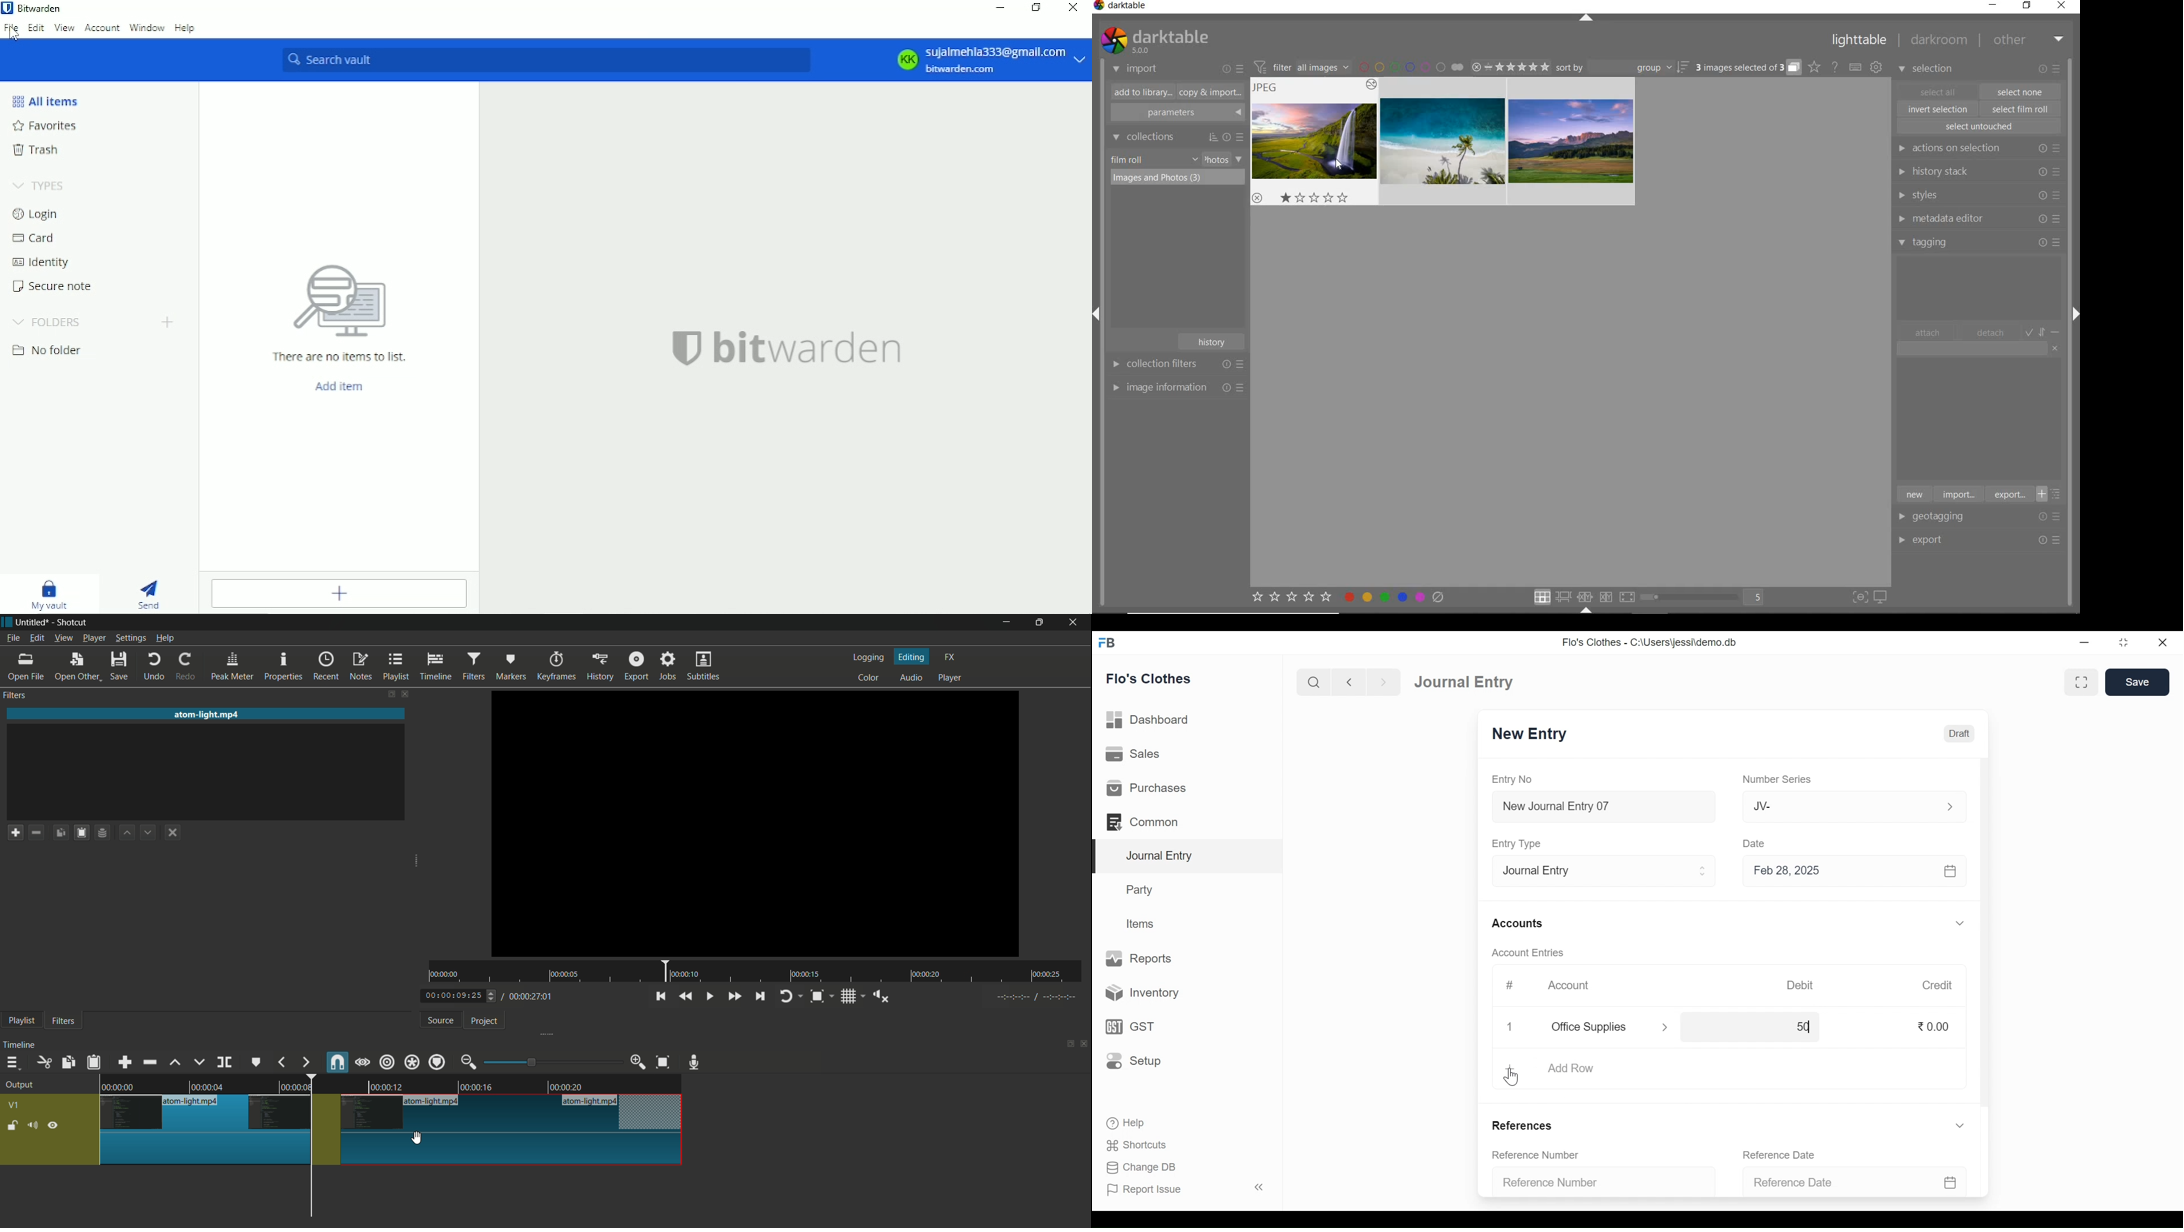  I want to click on Expand/Collapse, so click(1581, 610).